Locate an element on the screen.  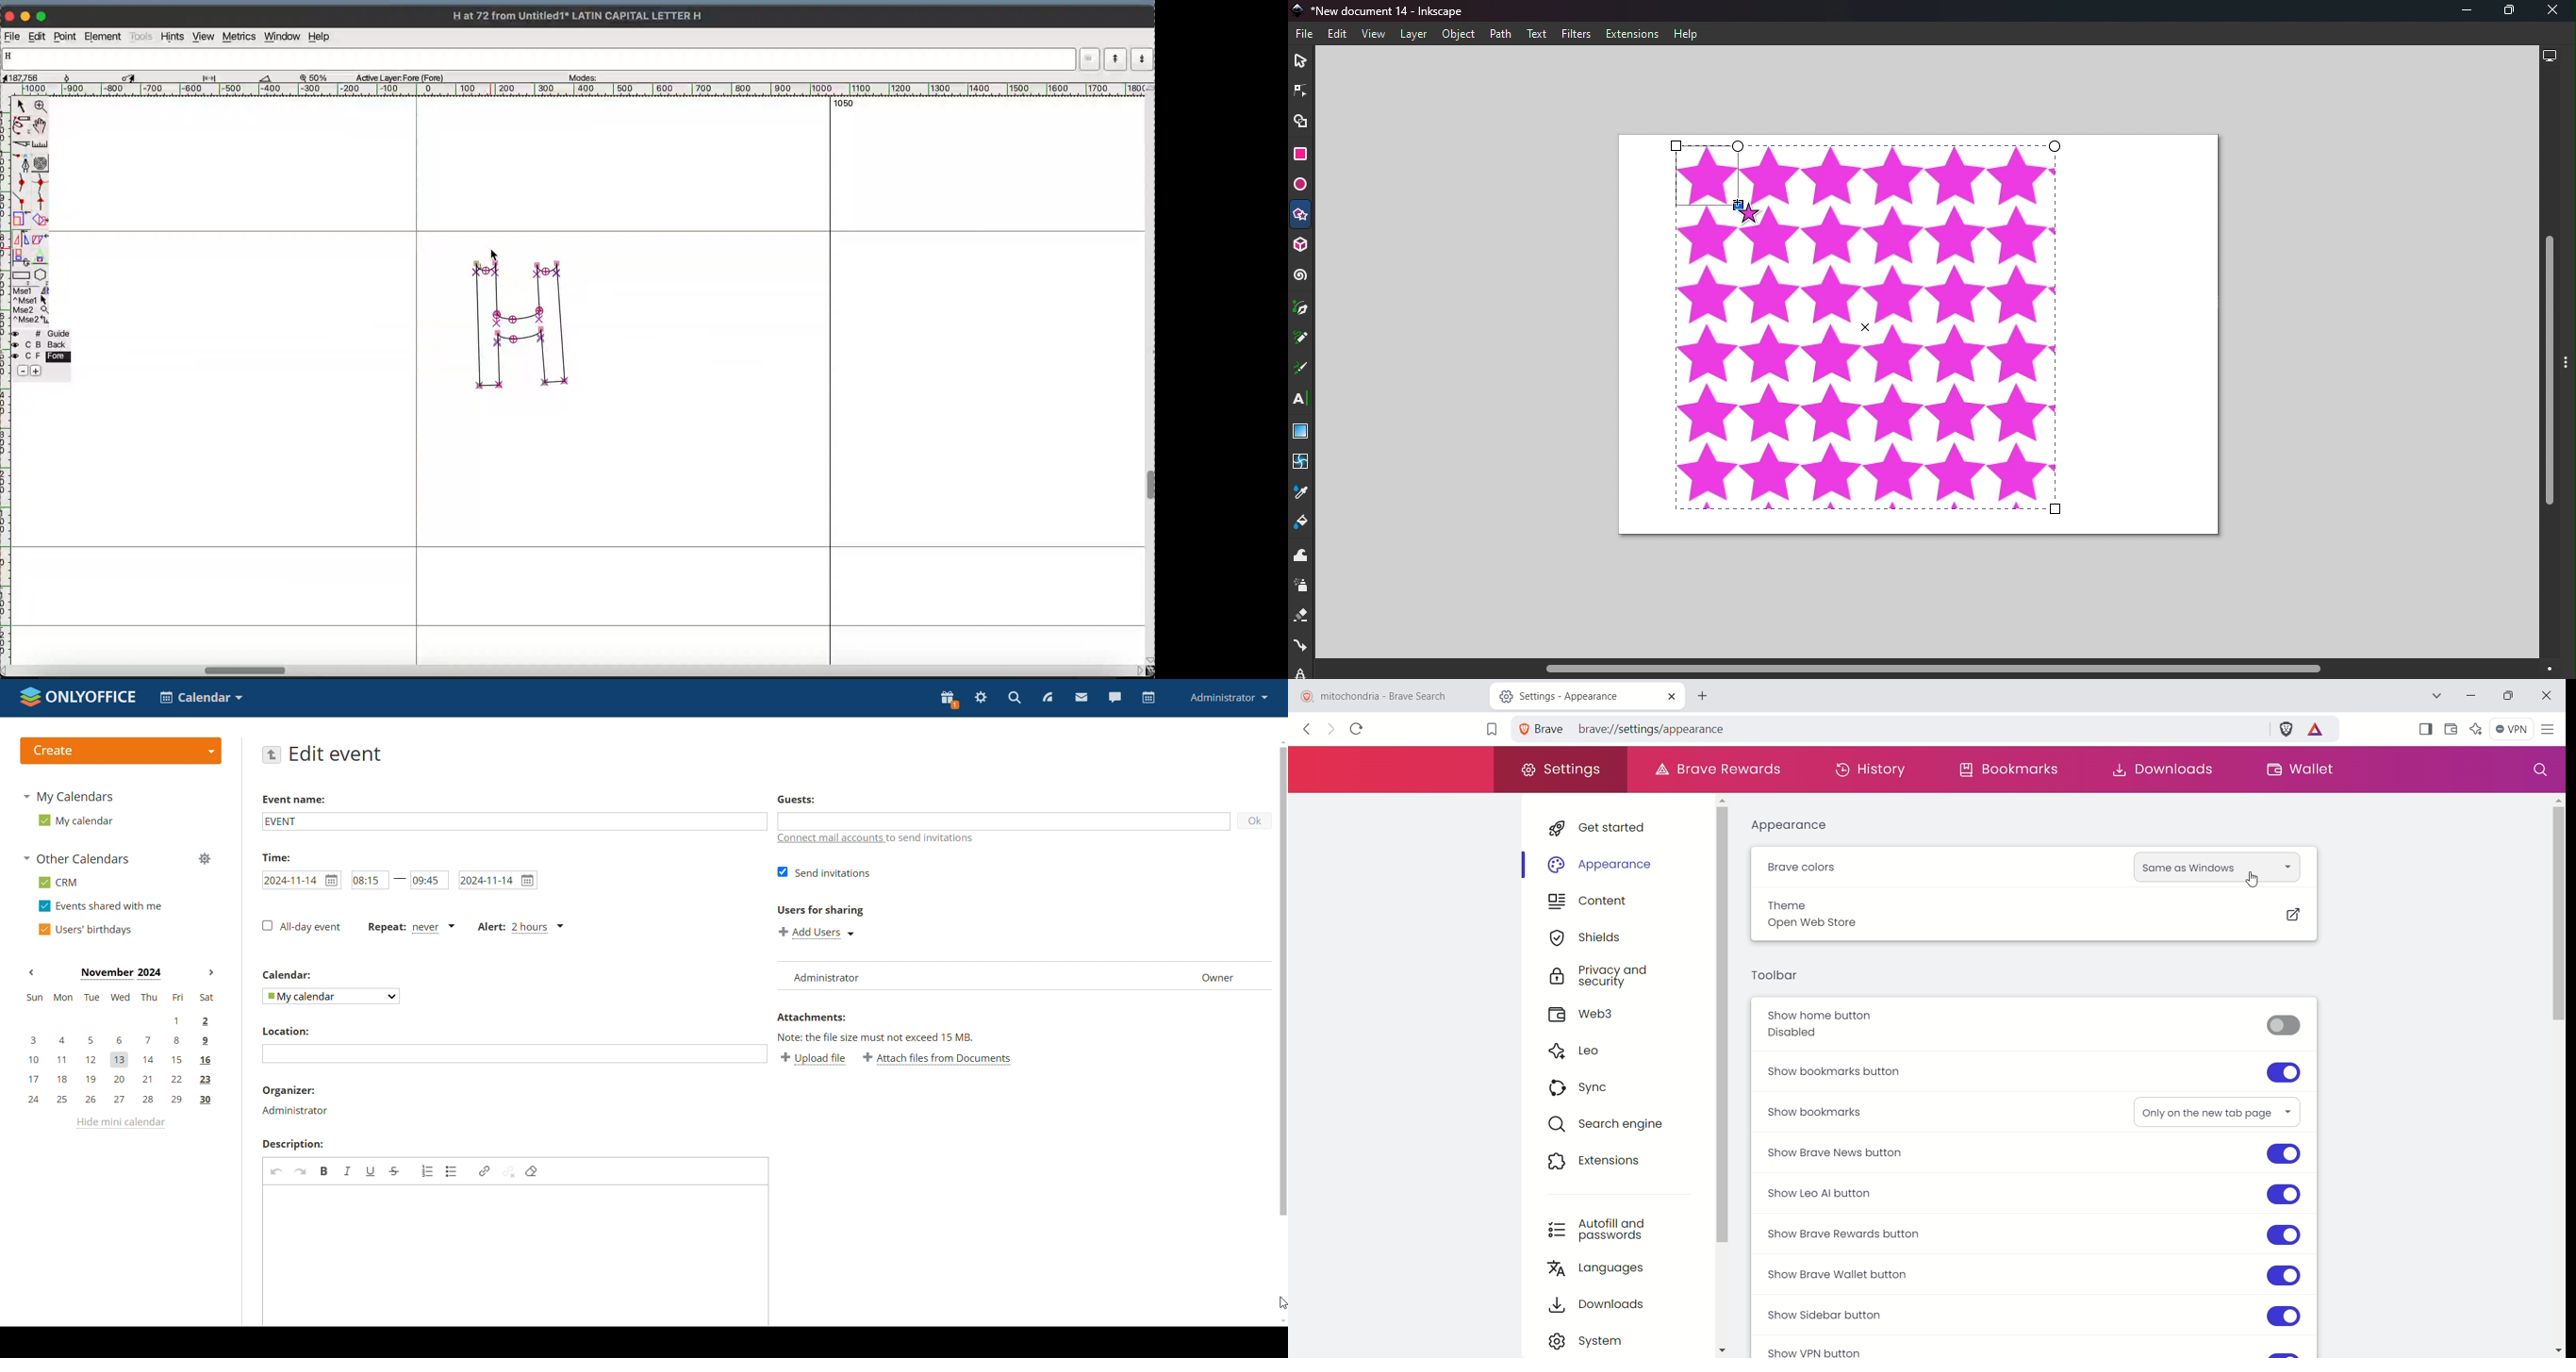
perspective is located at coordinates (40, 257).